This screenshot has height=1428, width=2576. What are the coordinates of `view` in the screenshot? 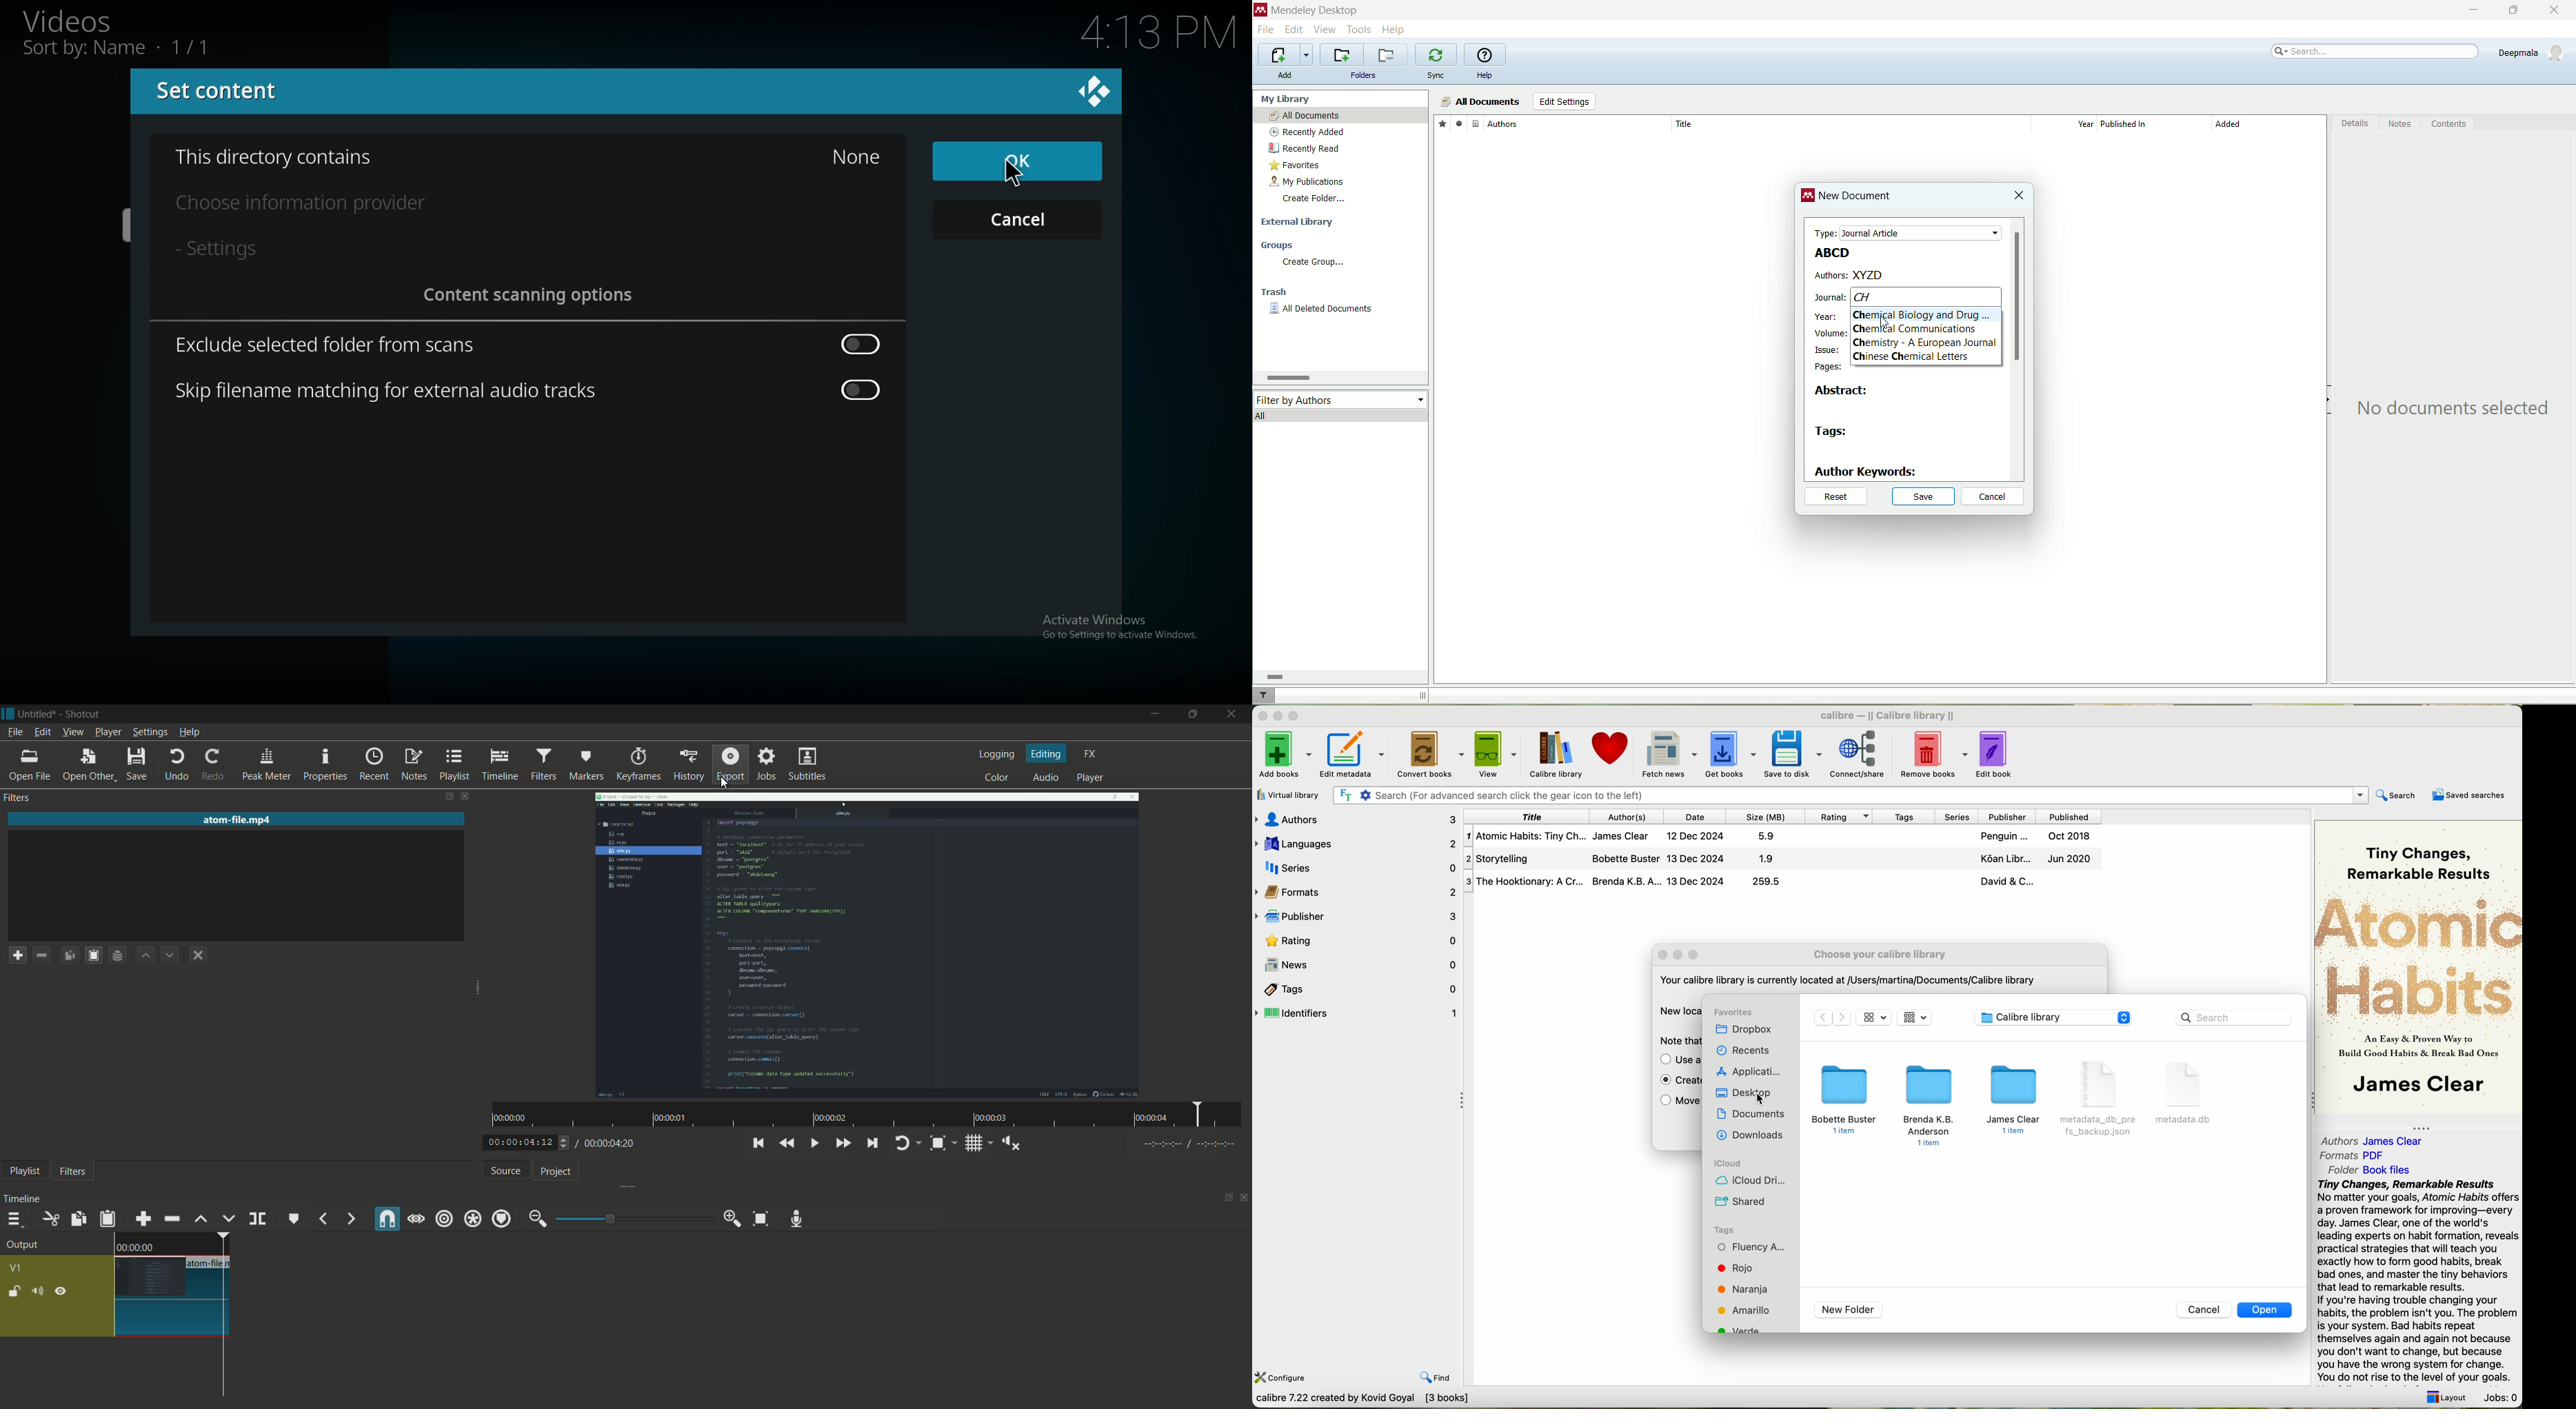 It's located at (1326, 30).